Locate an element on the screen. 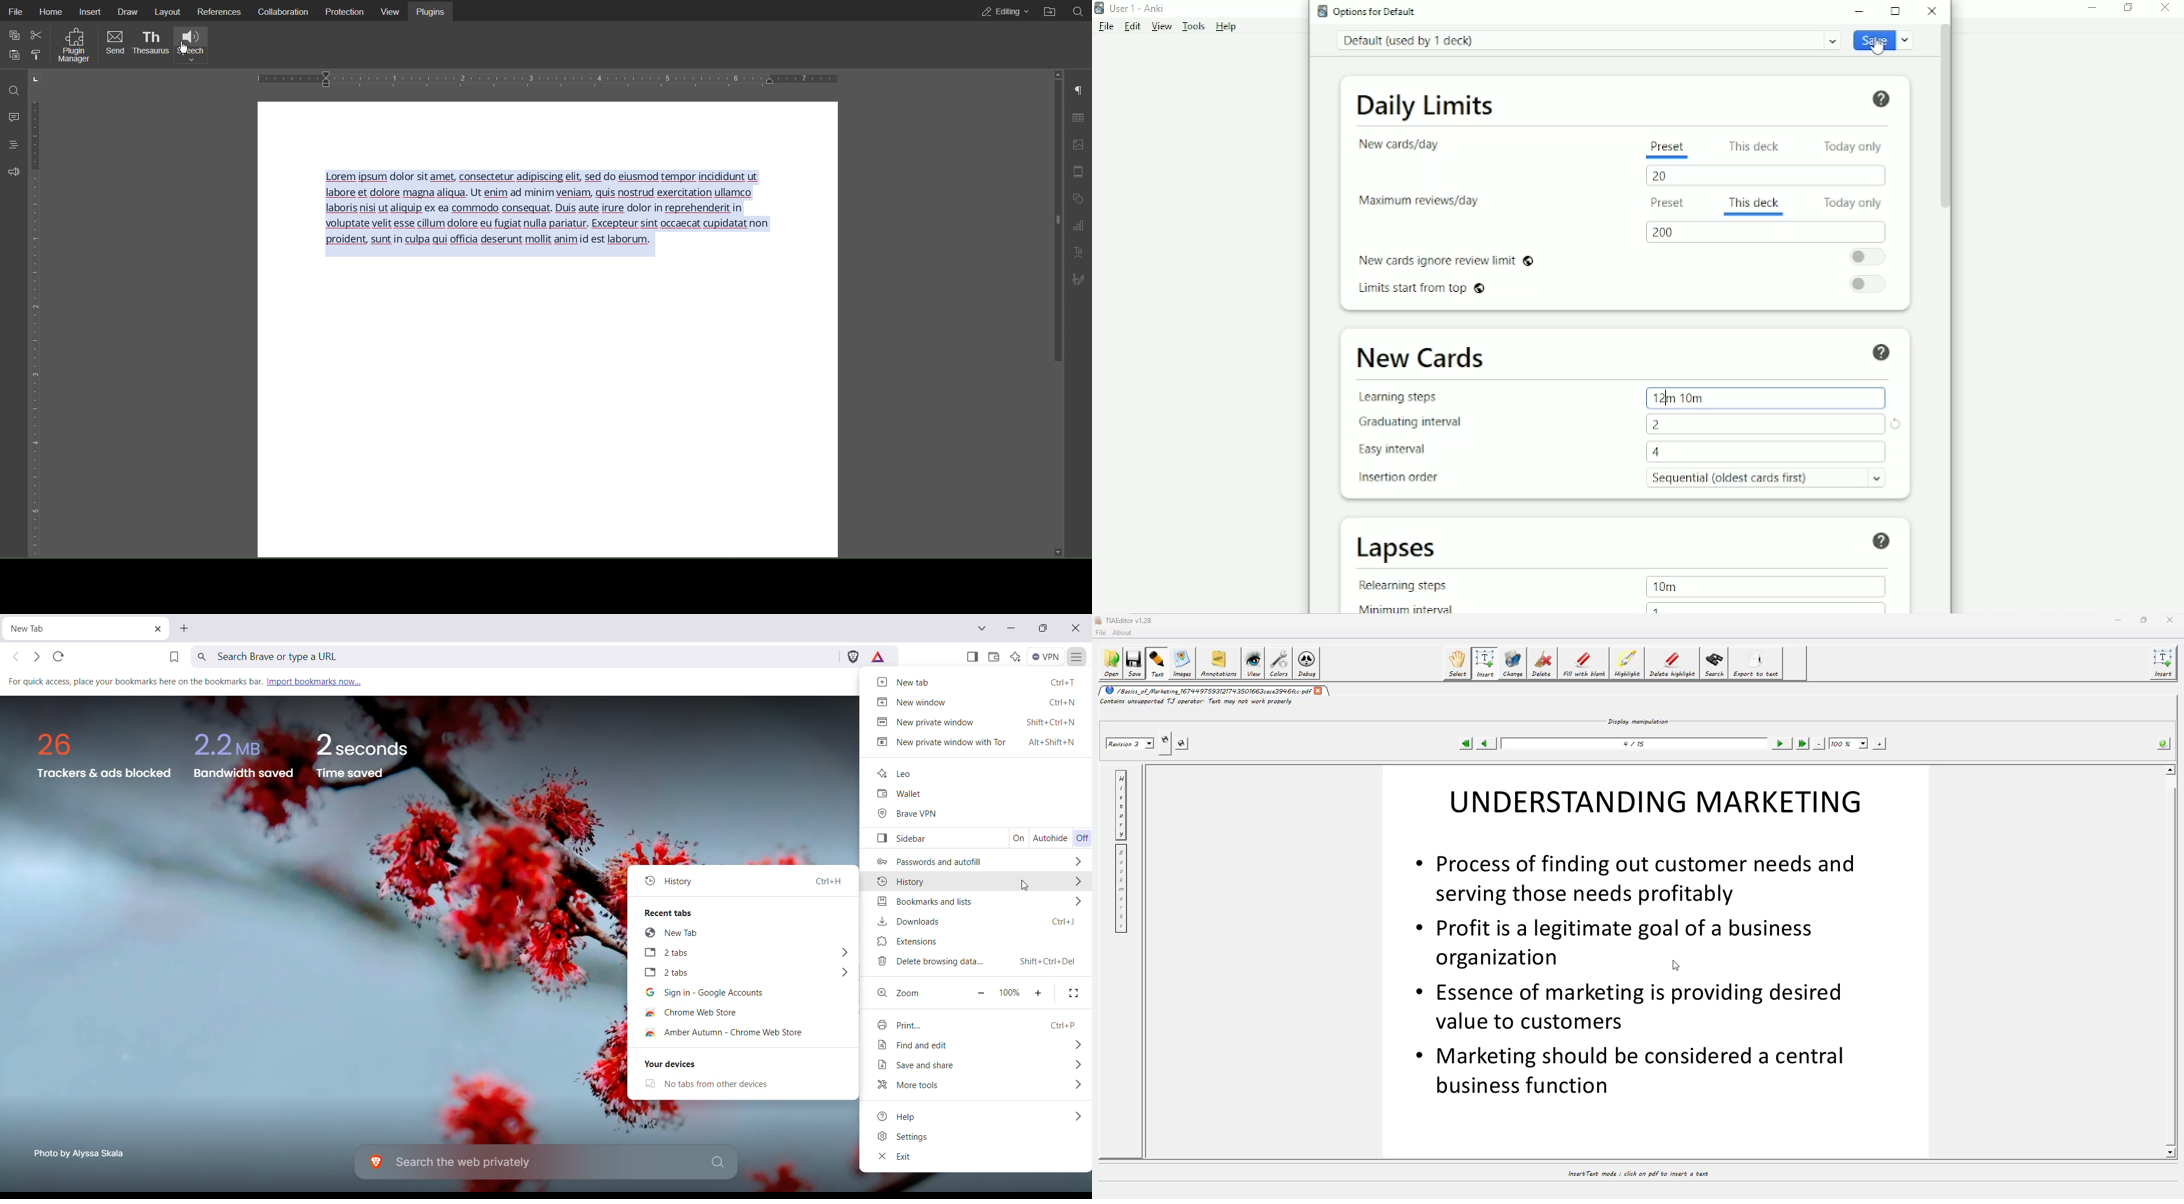  Insert is located at coordinates (93, 13).